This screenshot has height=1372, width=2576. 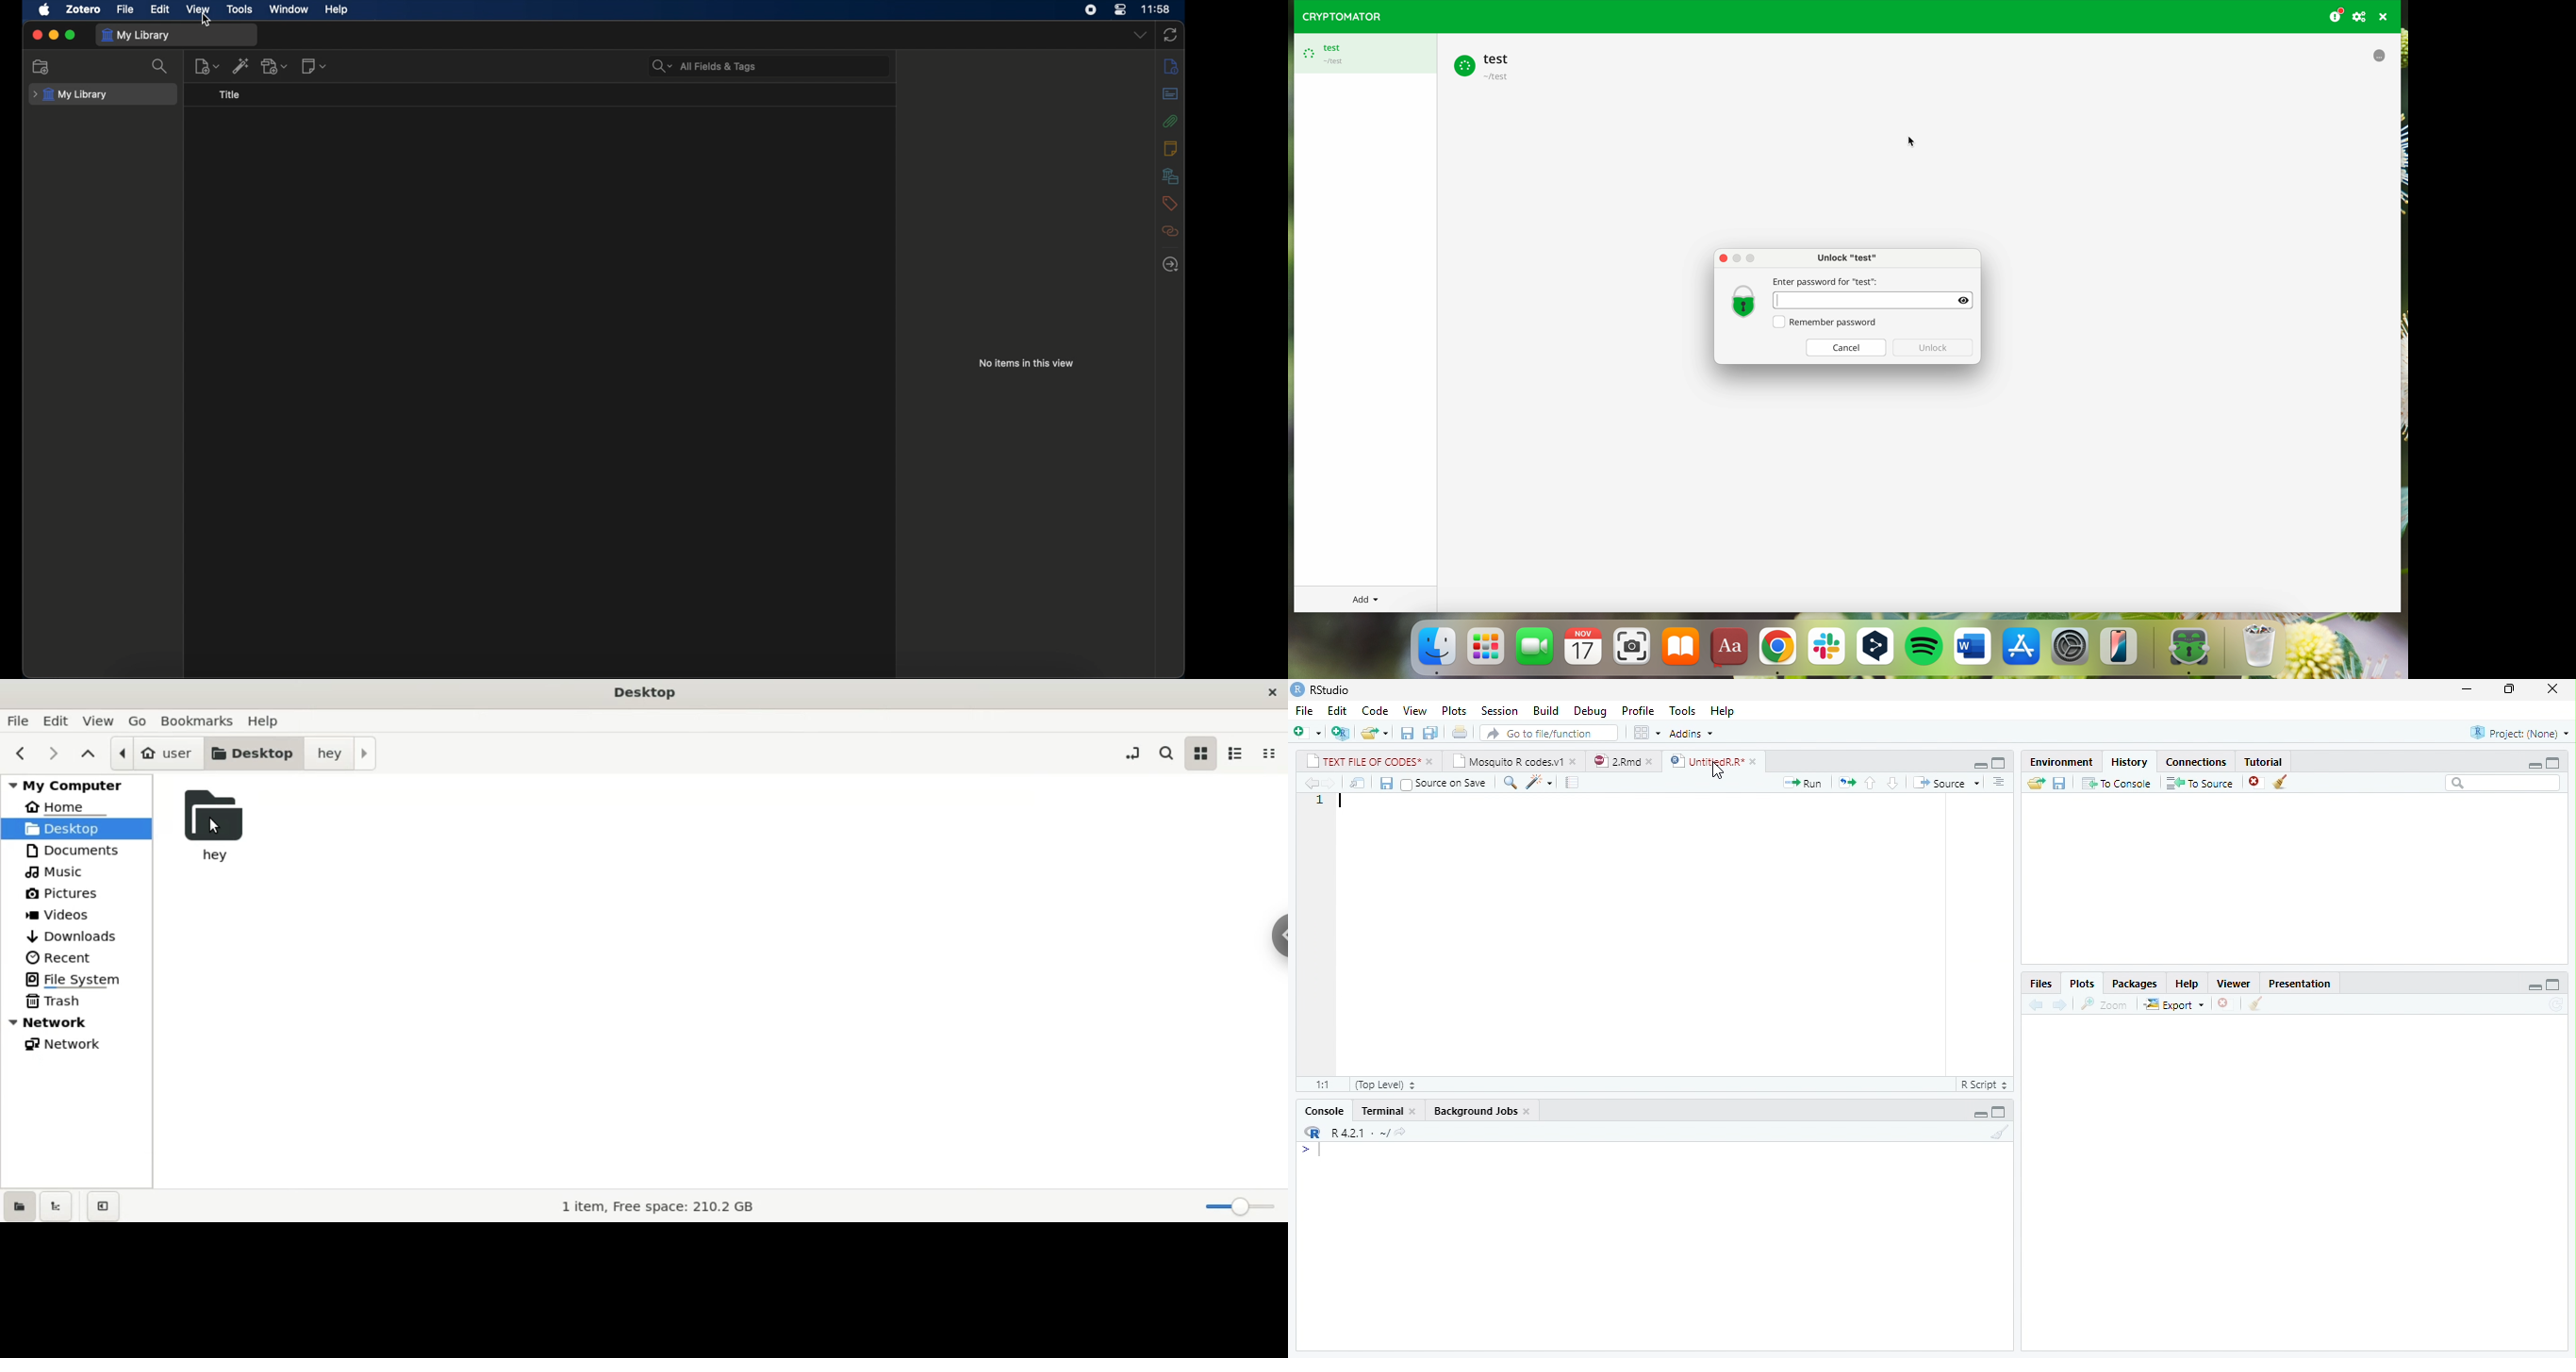 What do you see at coordinates (1682, 709) in the screenshot?
I see `Tools` at bounding box center [1682, 709].